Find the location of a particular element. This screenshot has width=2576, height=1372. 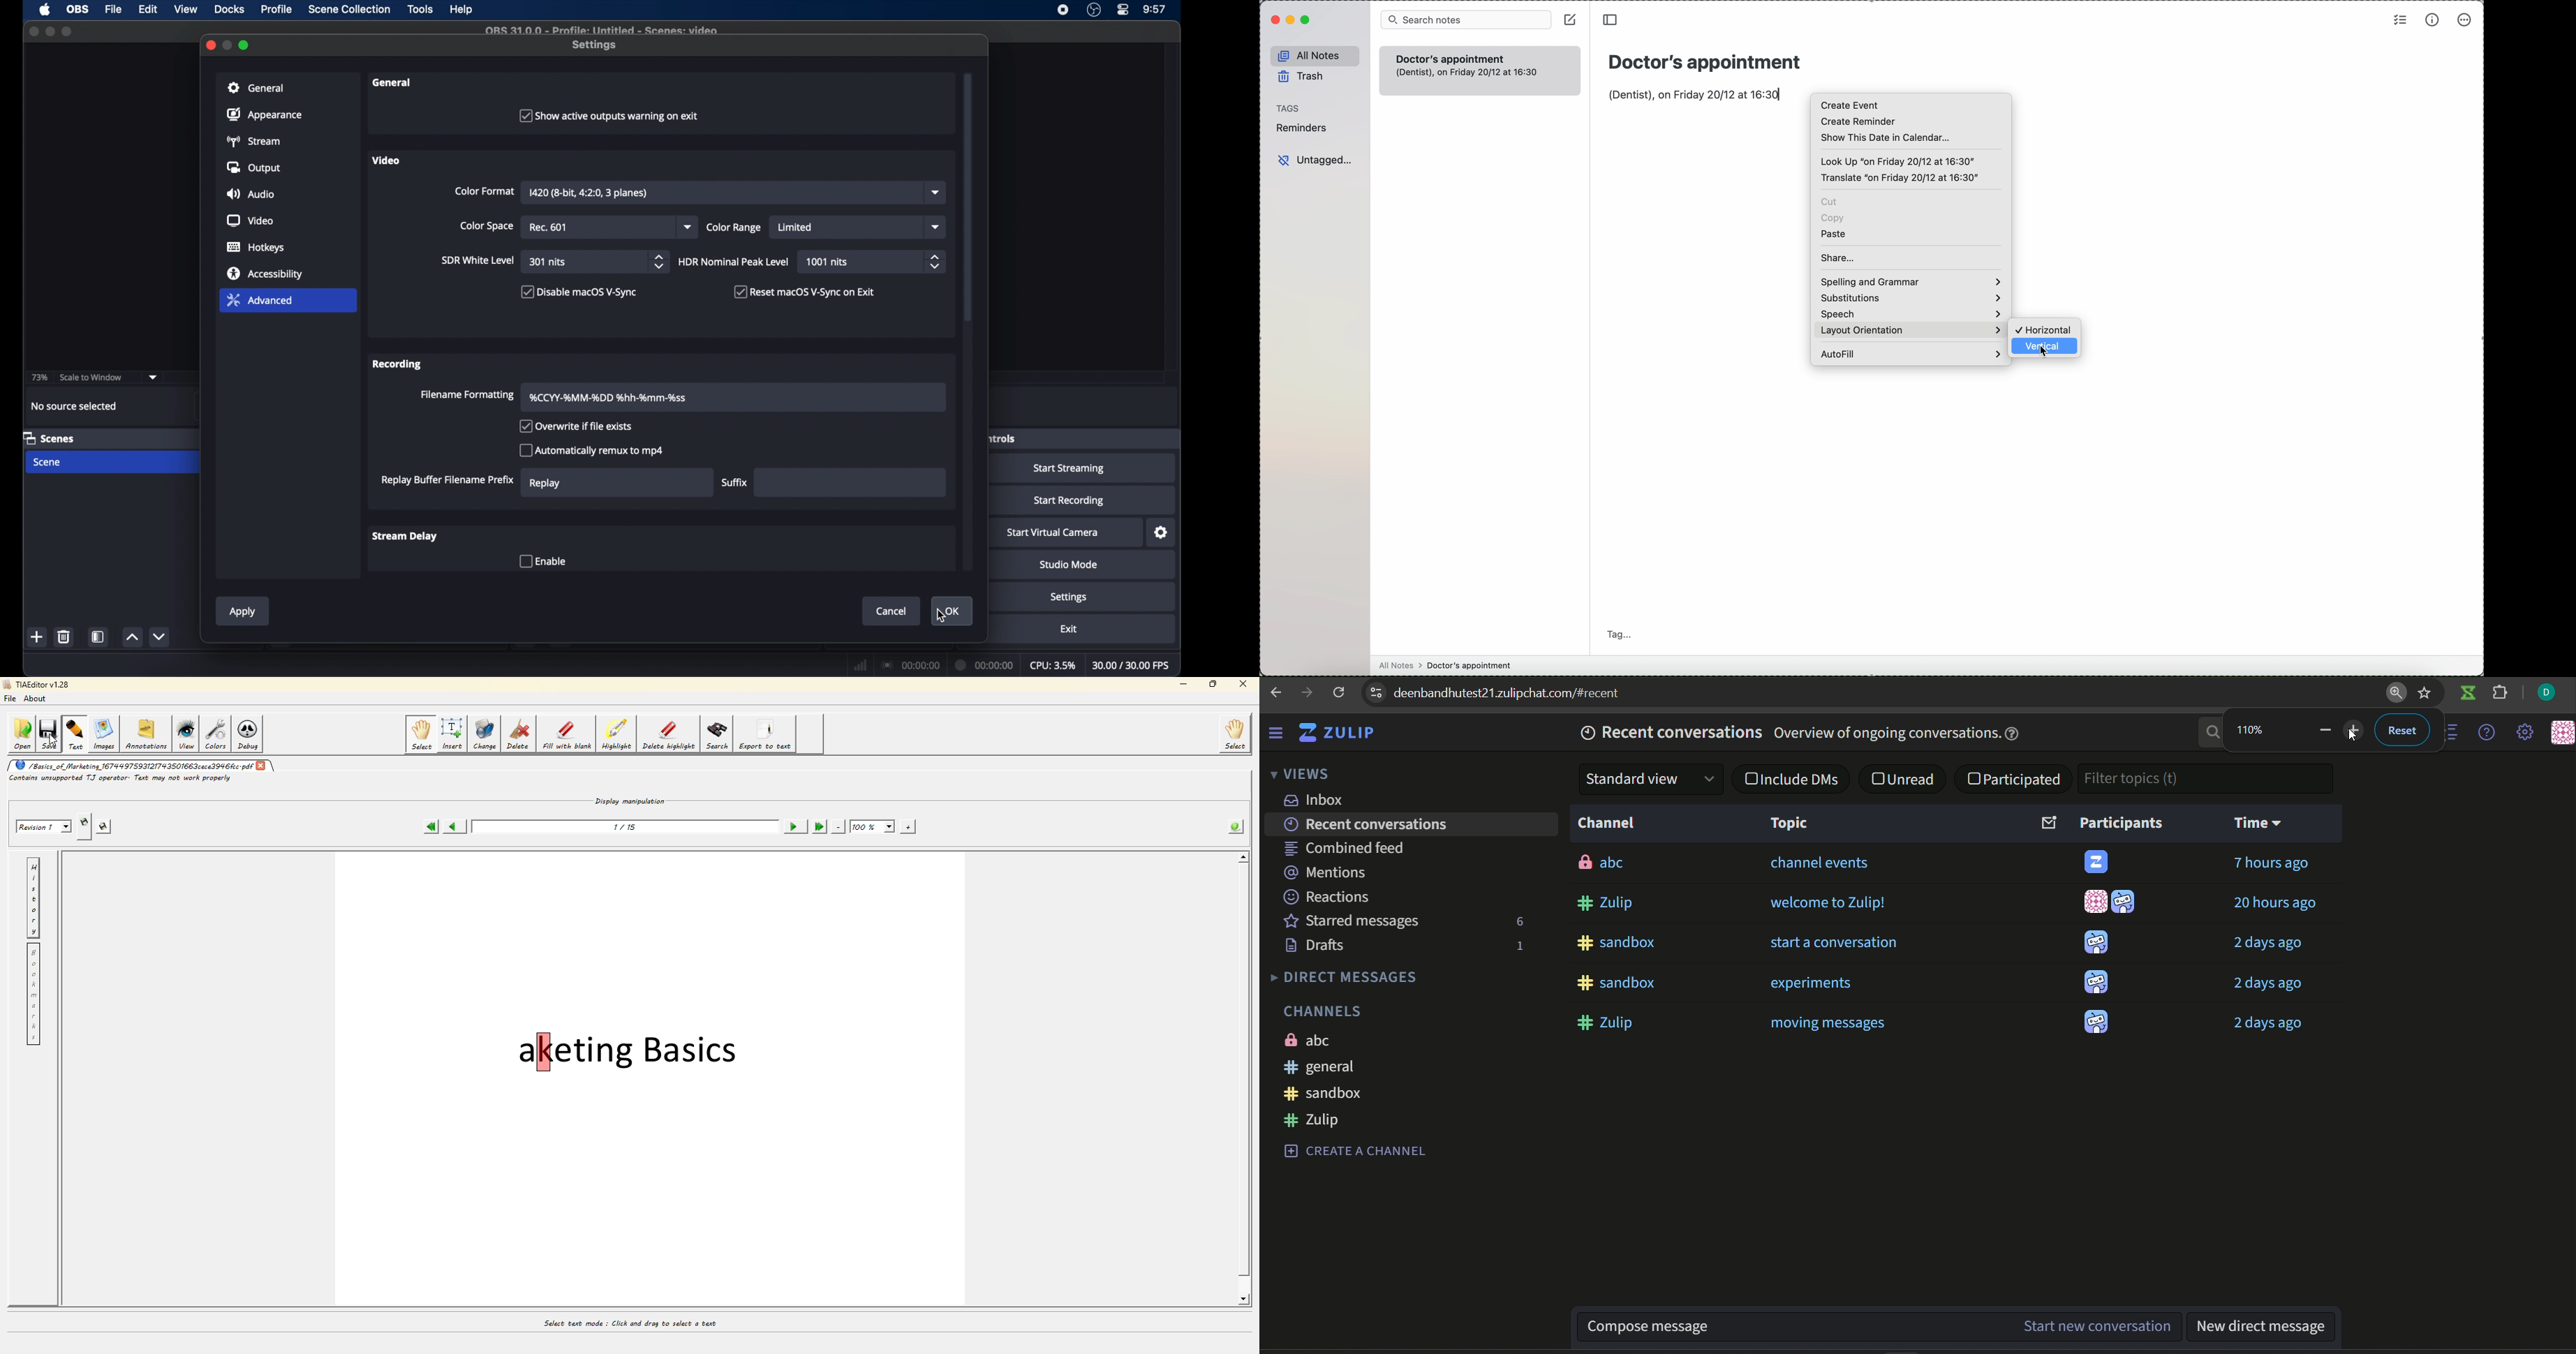

color format is located at coordinates (485, 191).